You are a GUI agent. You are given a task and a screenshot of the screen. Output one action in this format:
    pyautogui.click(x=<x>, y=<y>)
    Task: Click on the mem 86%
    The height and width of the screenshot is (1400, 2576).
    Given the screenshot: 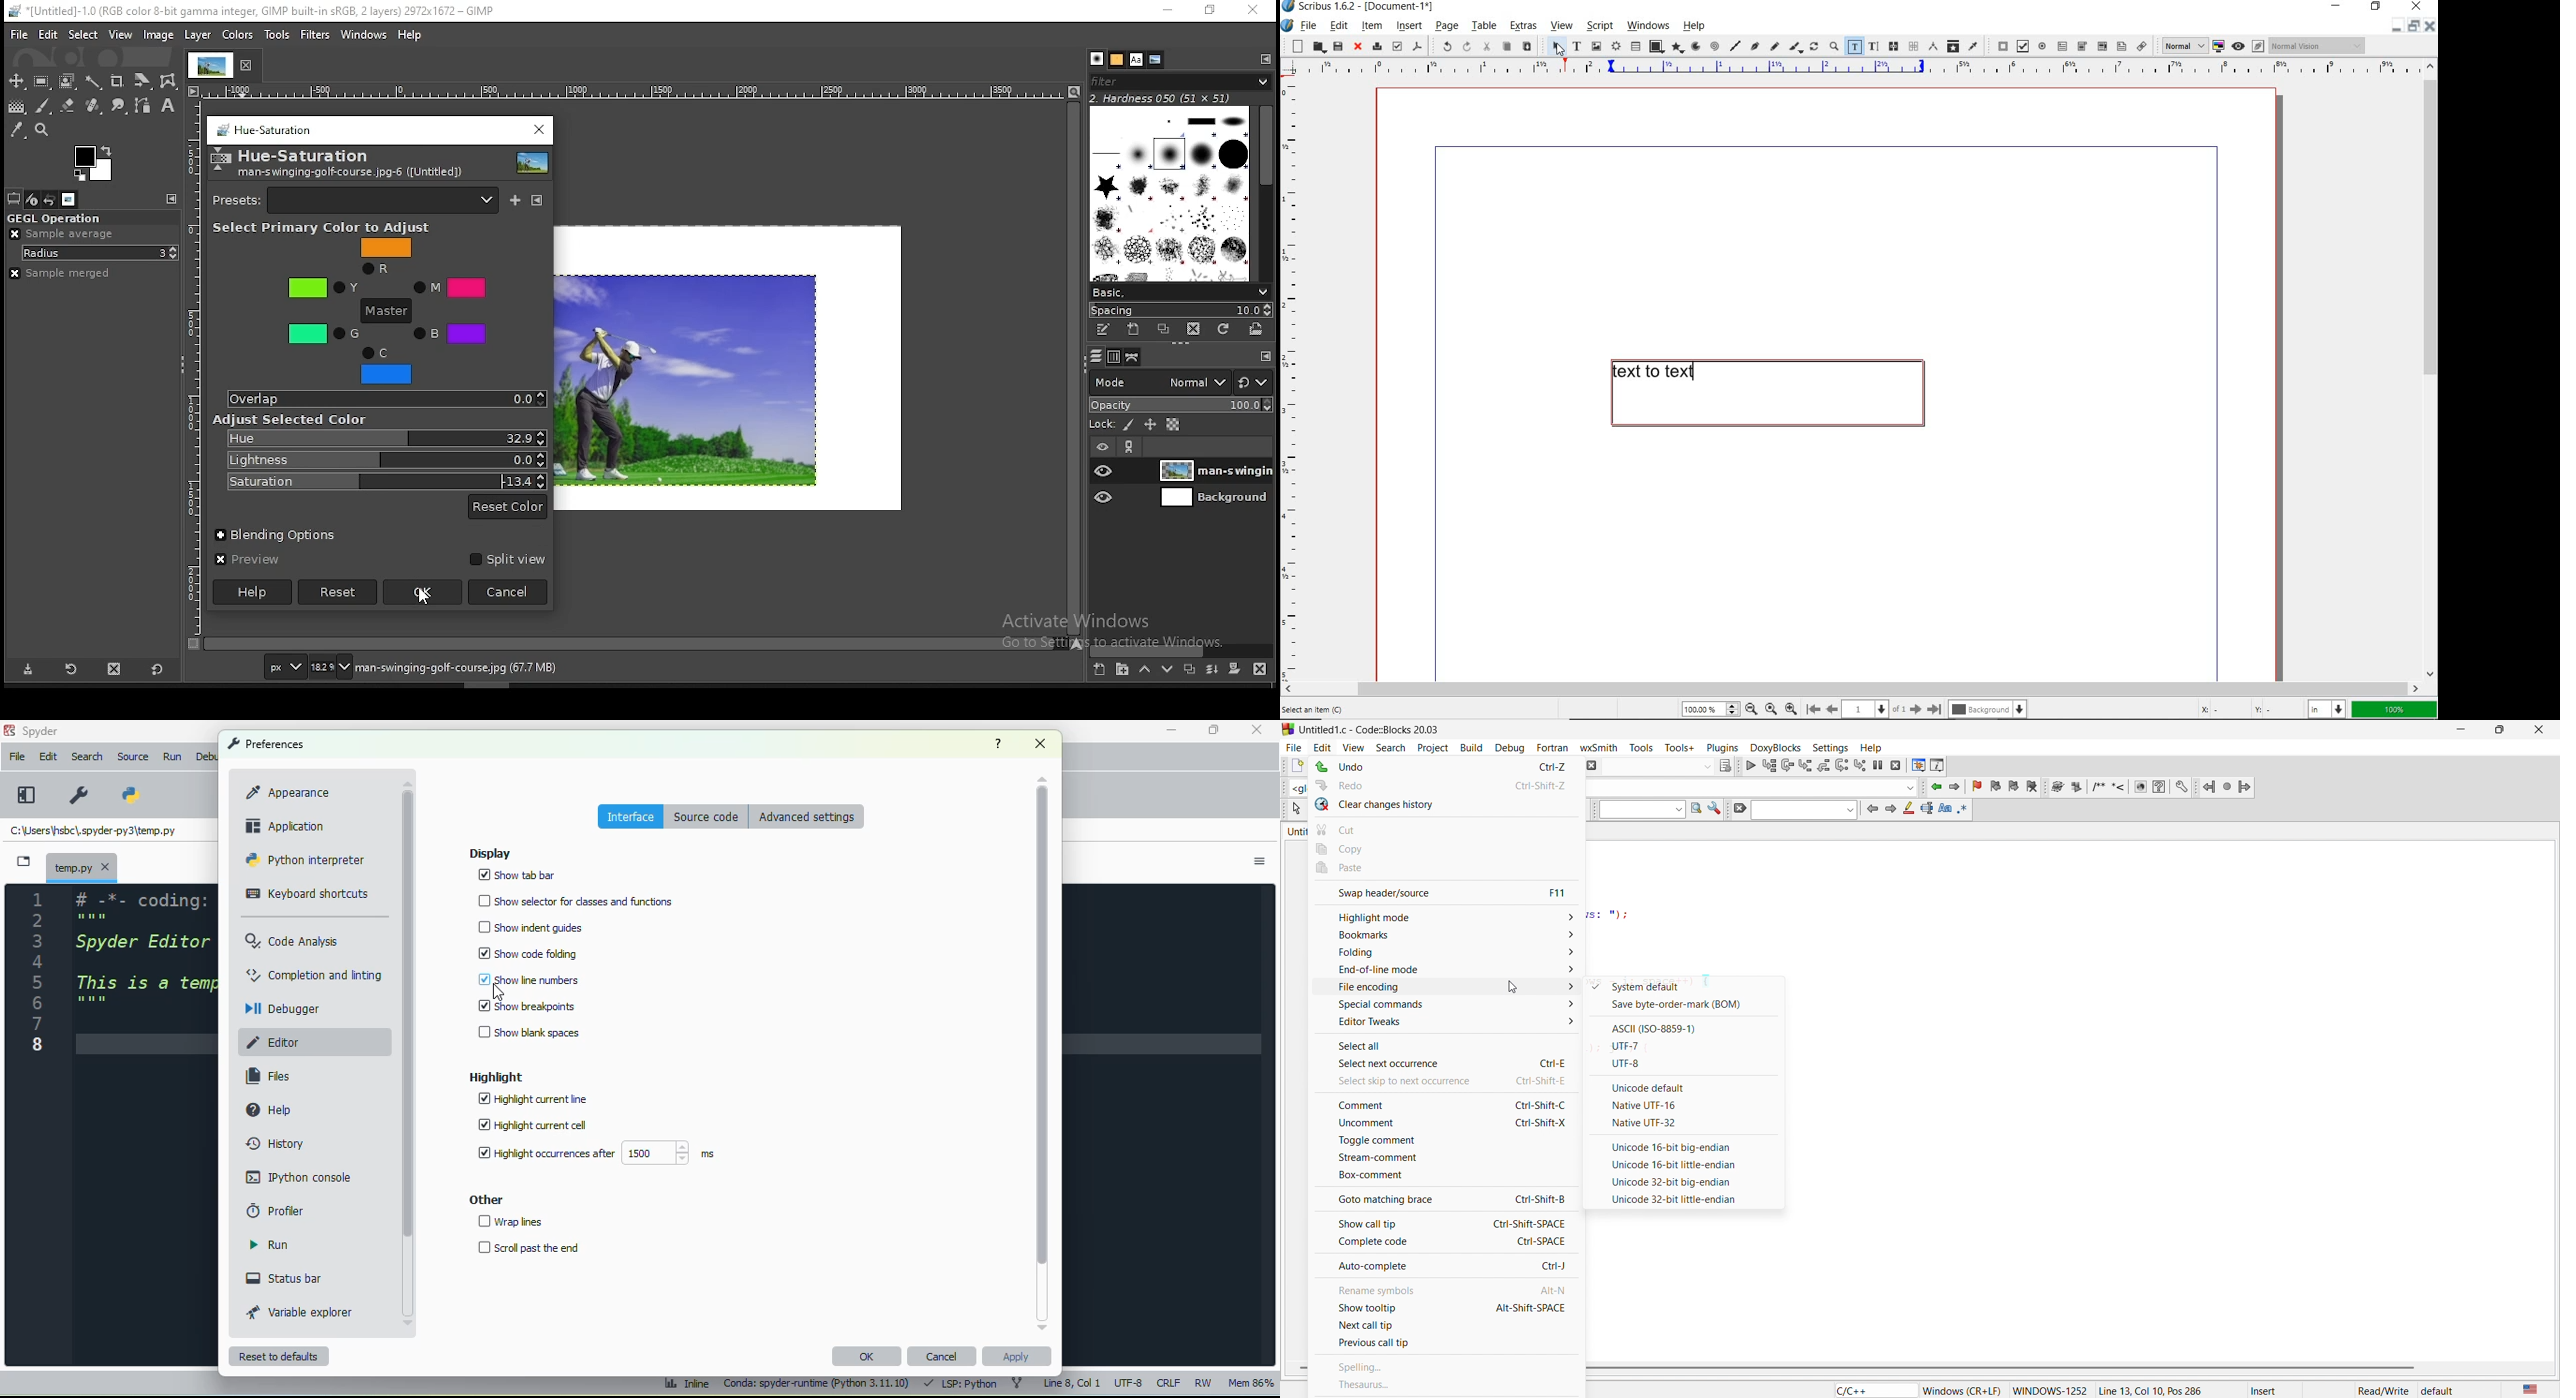 What is the action you would take?
    pyautogui.click(x=1251, y=1382)
    